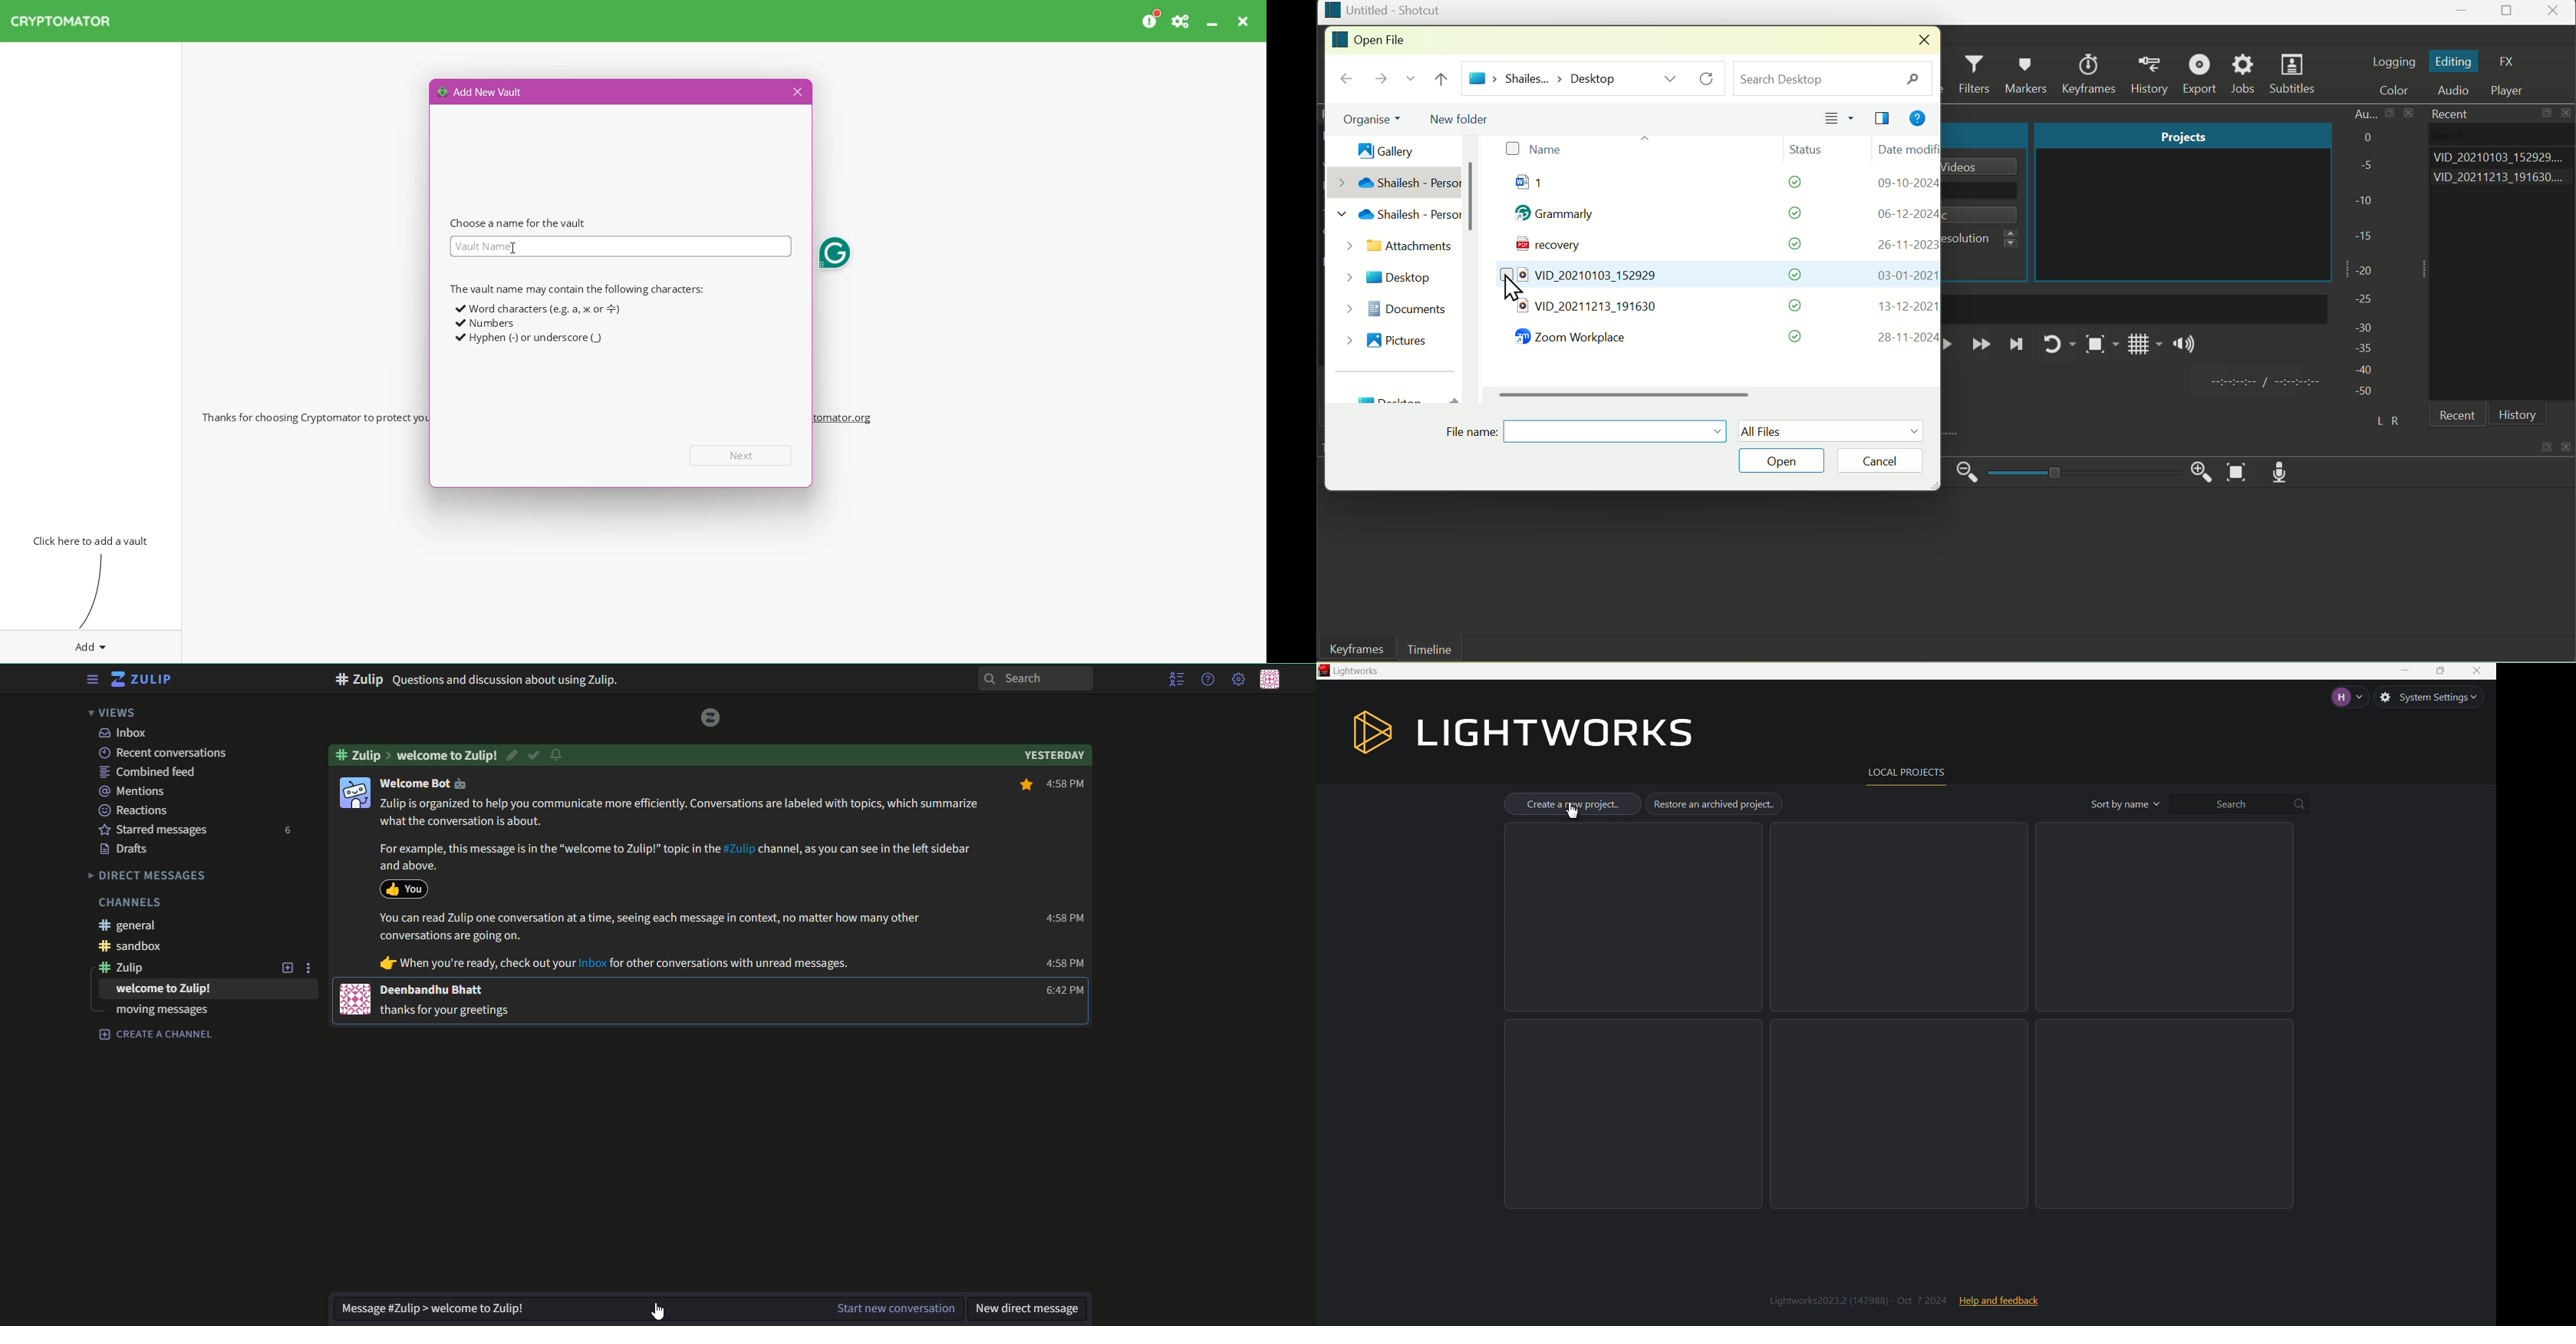  I want to click on # Zulip Questions and discussion about using Zulip., so click(482, 680).